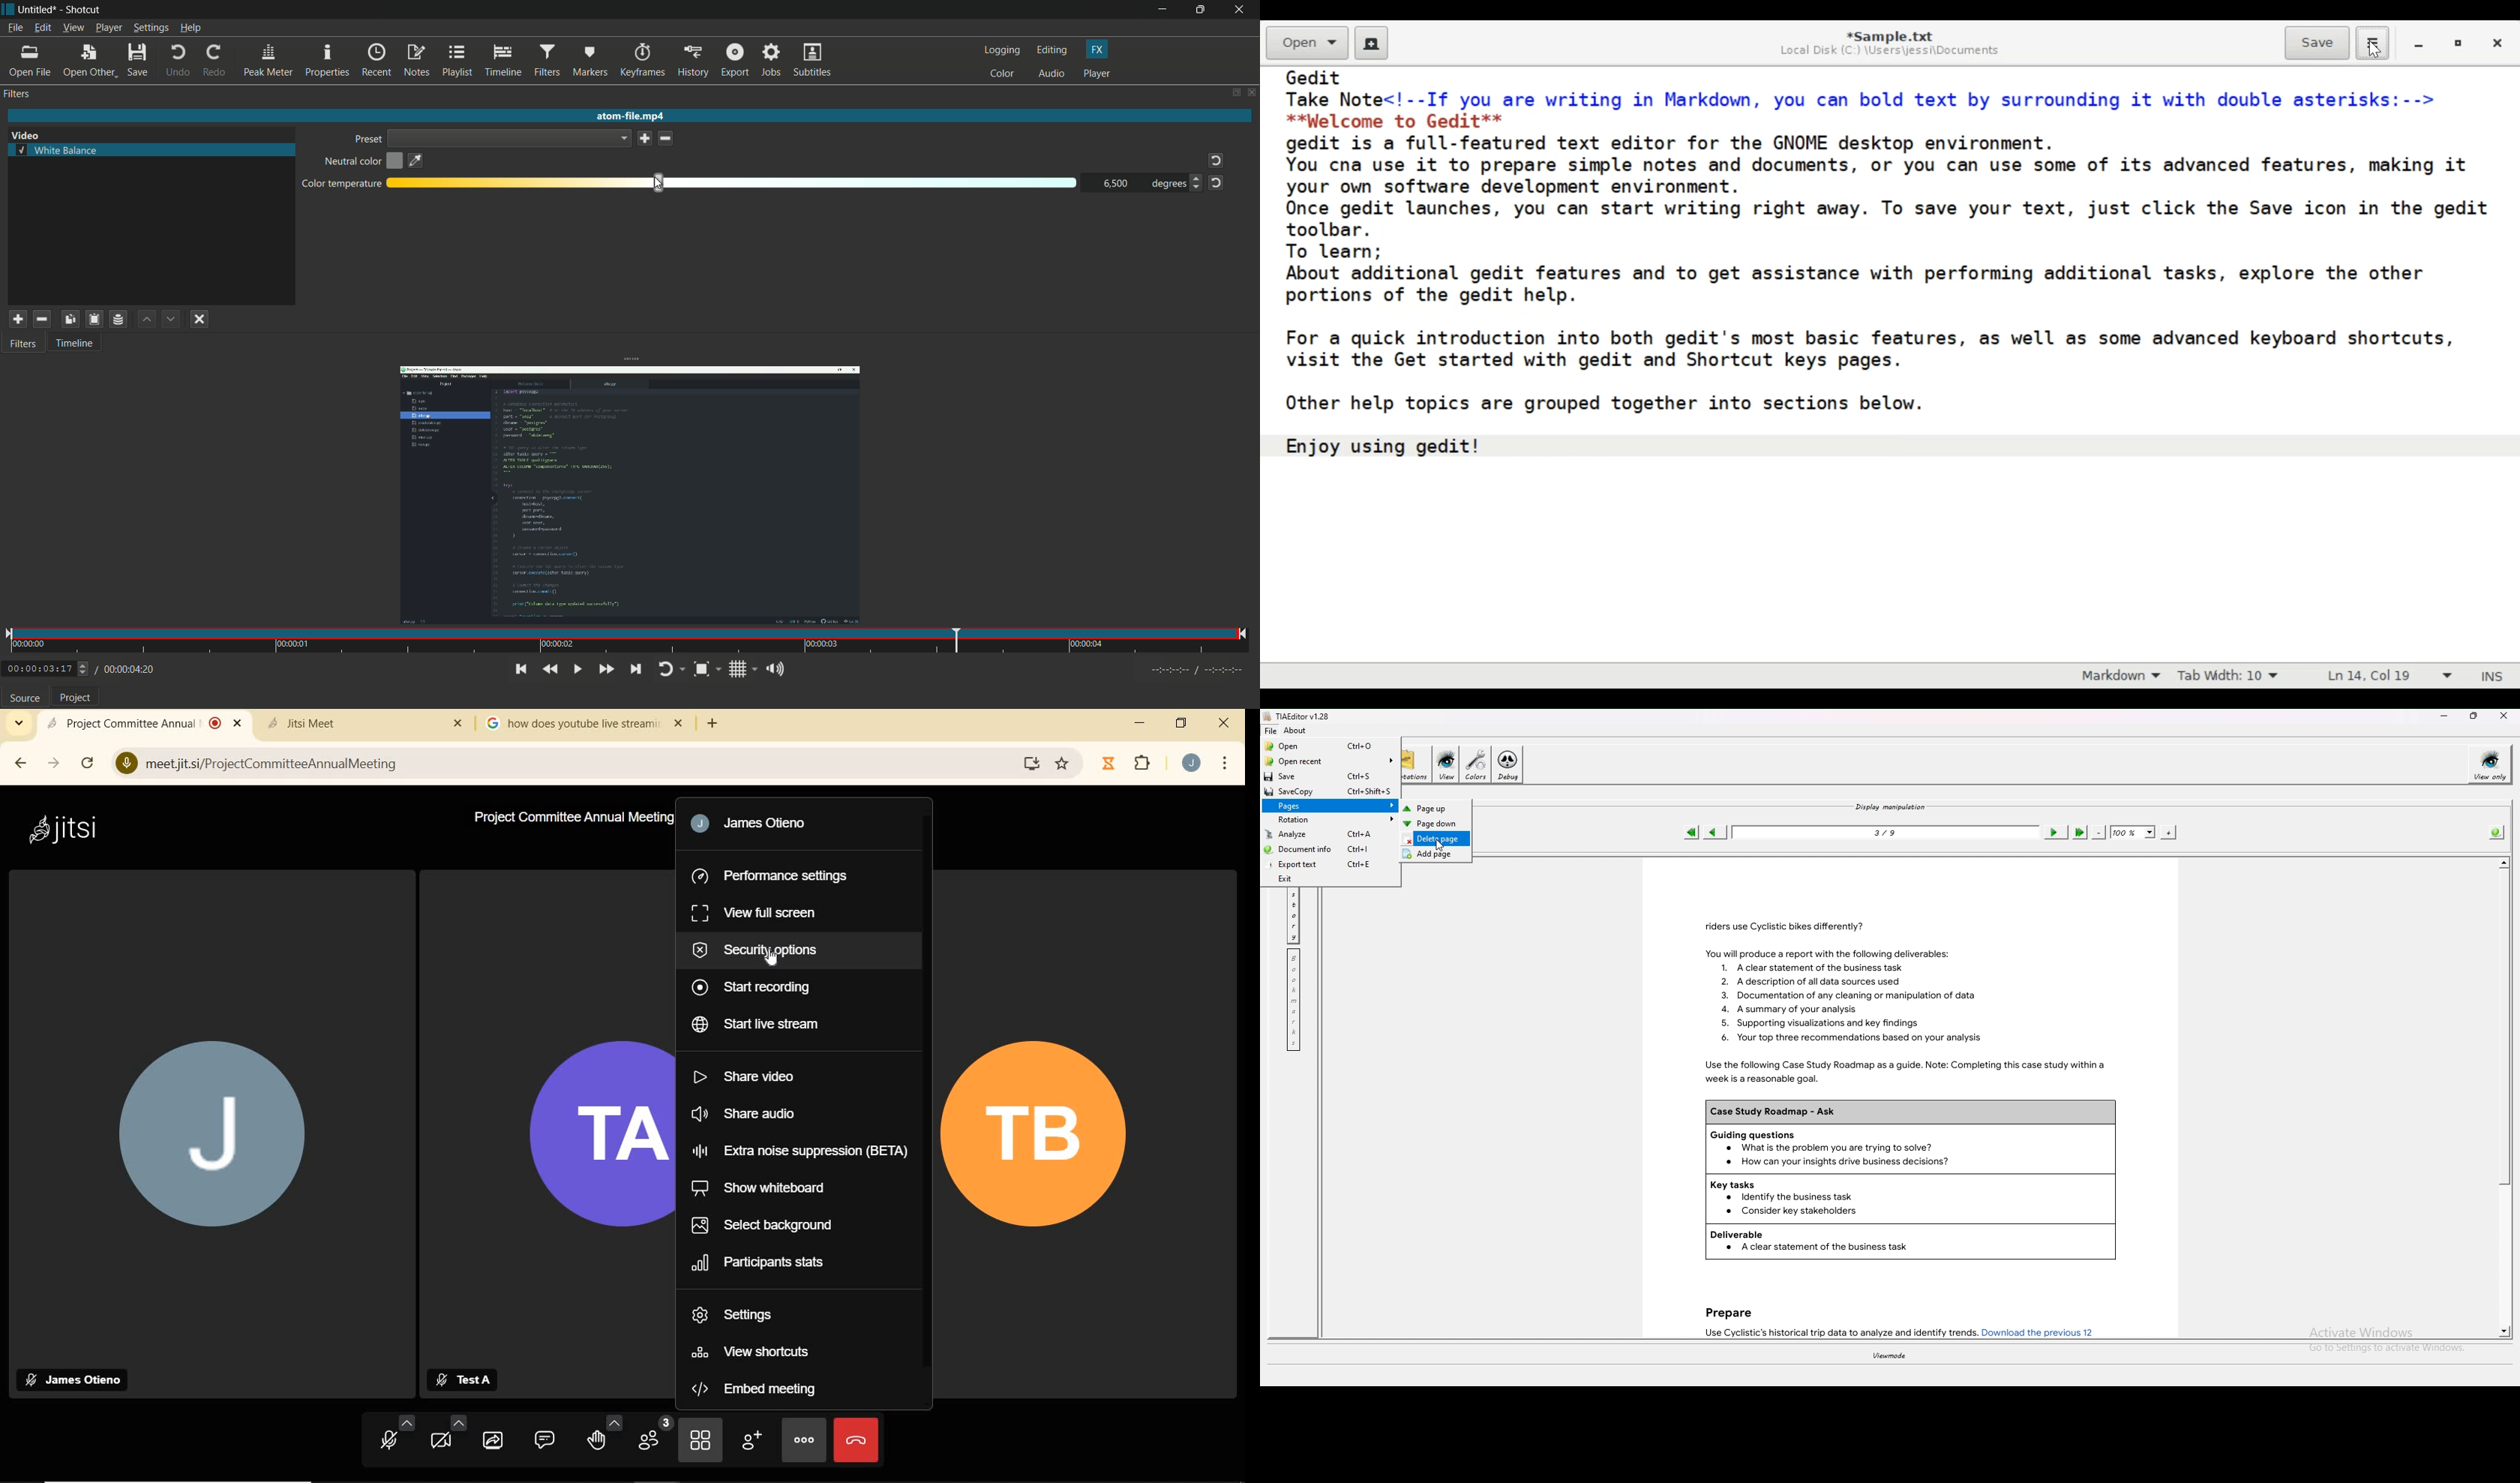 The width and height of the screenshot is (2520, 1484). I want to click on CAMERA, so click(446, 1435).